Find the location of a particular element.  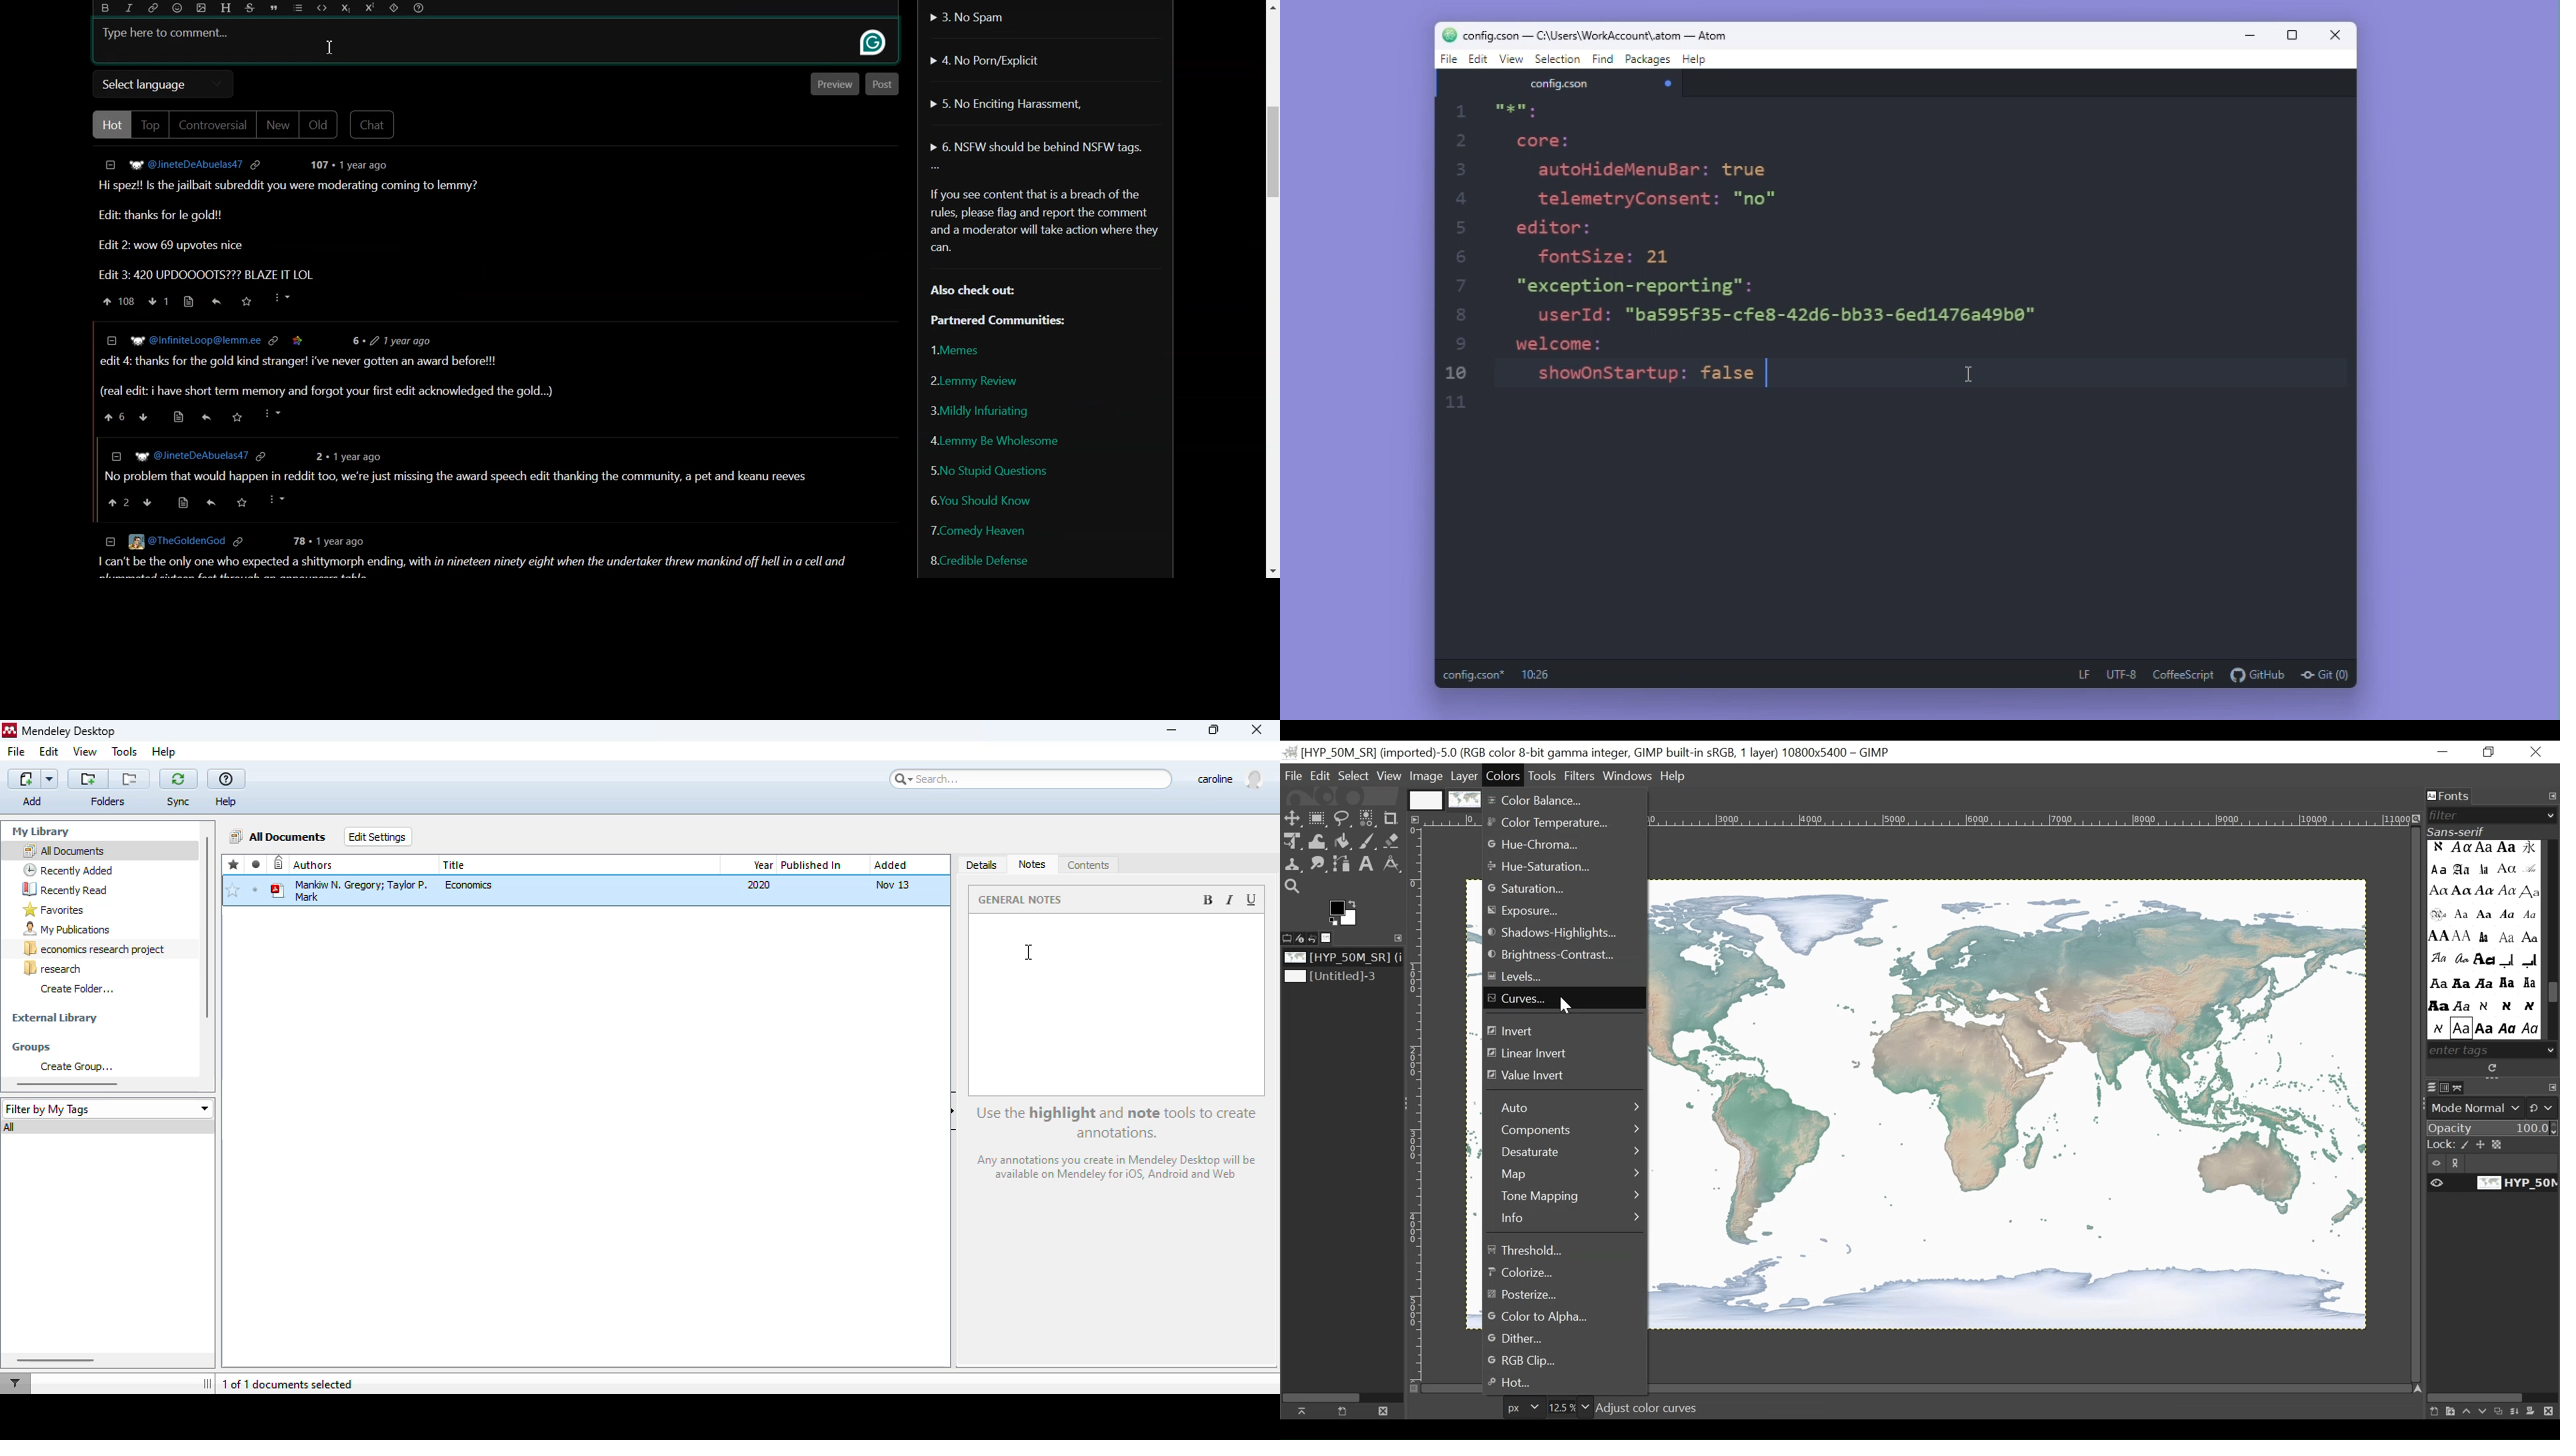

recently added is located at coordinates (68, 870).